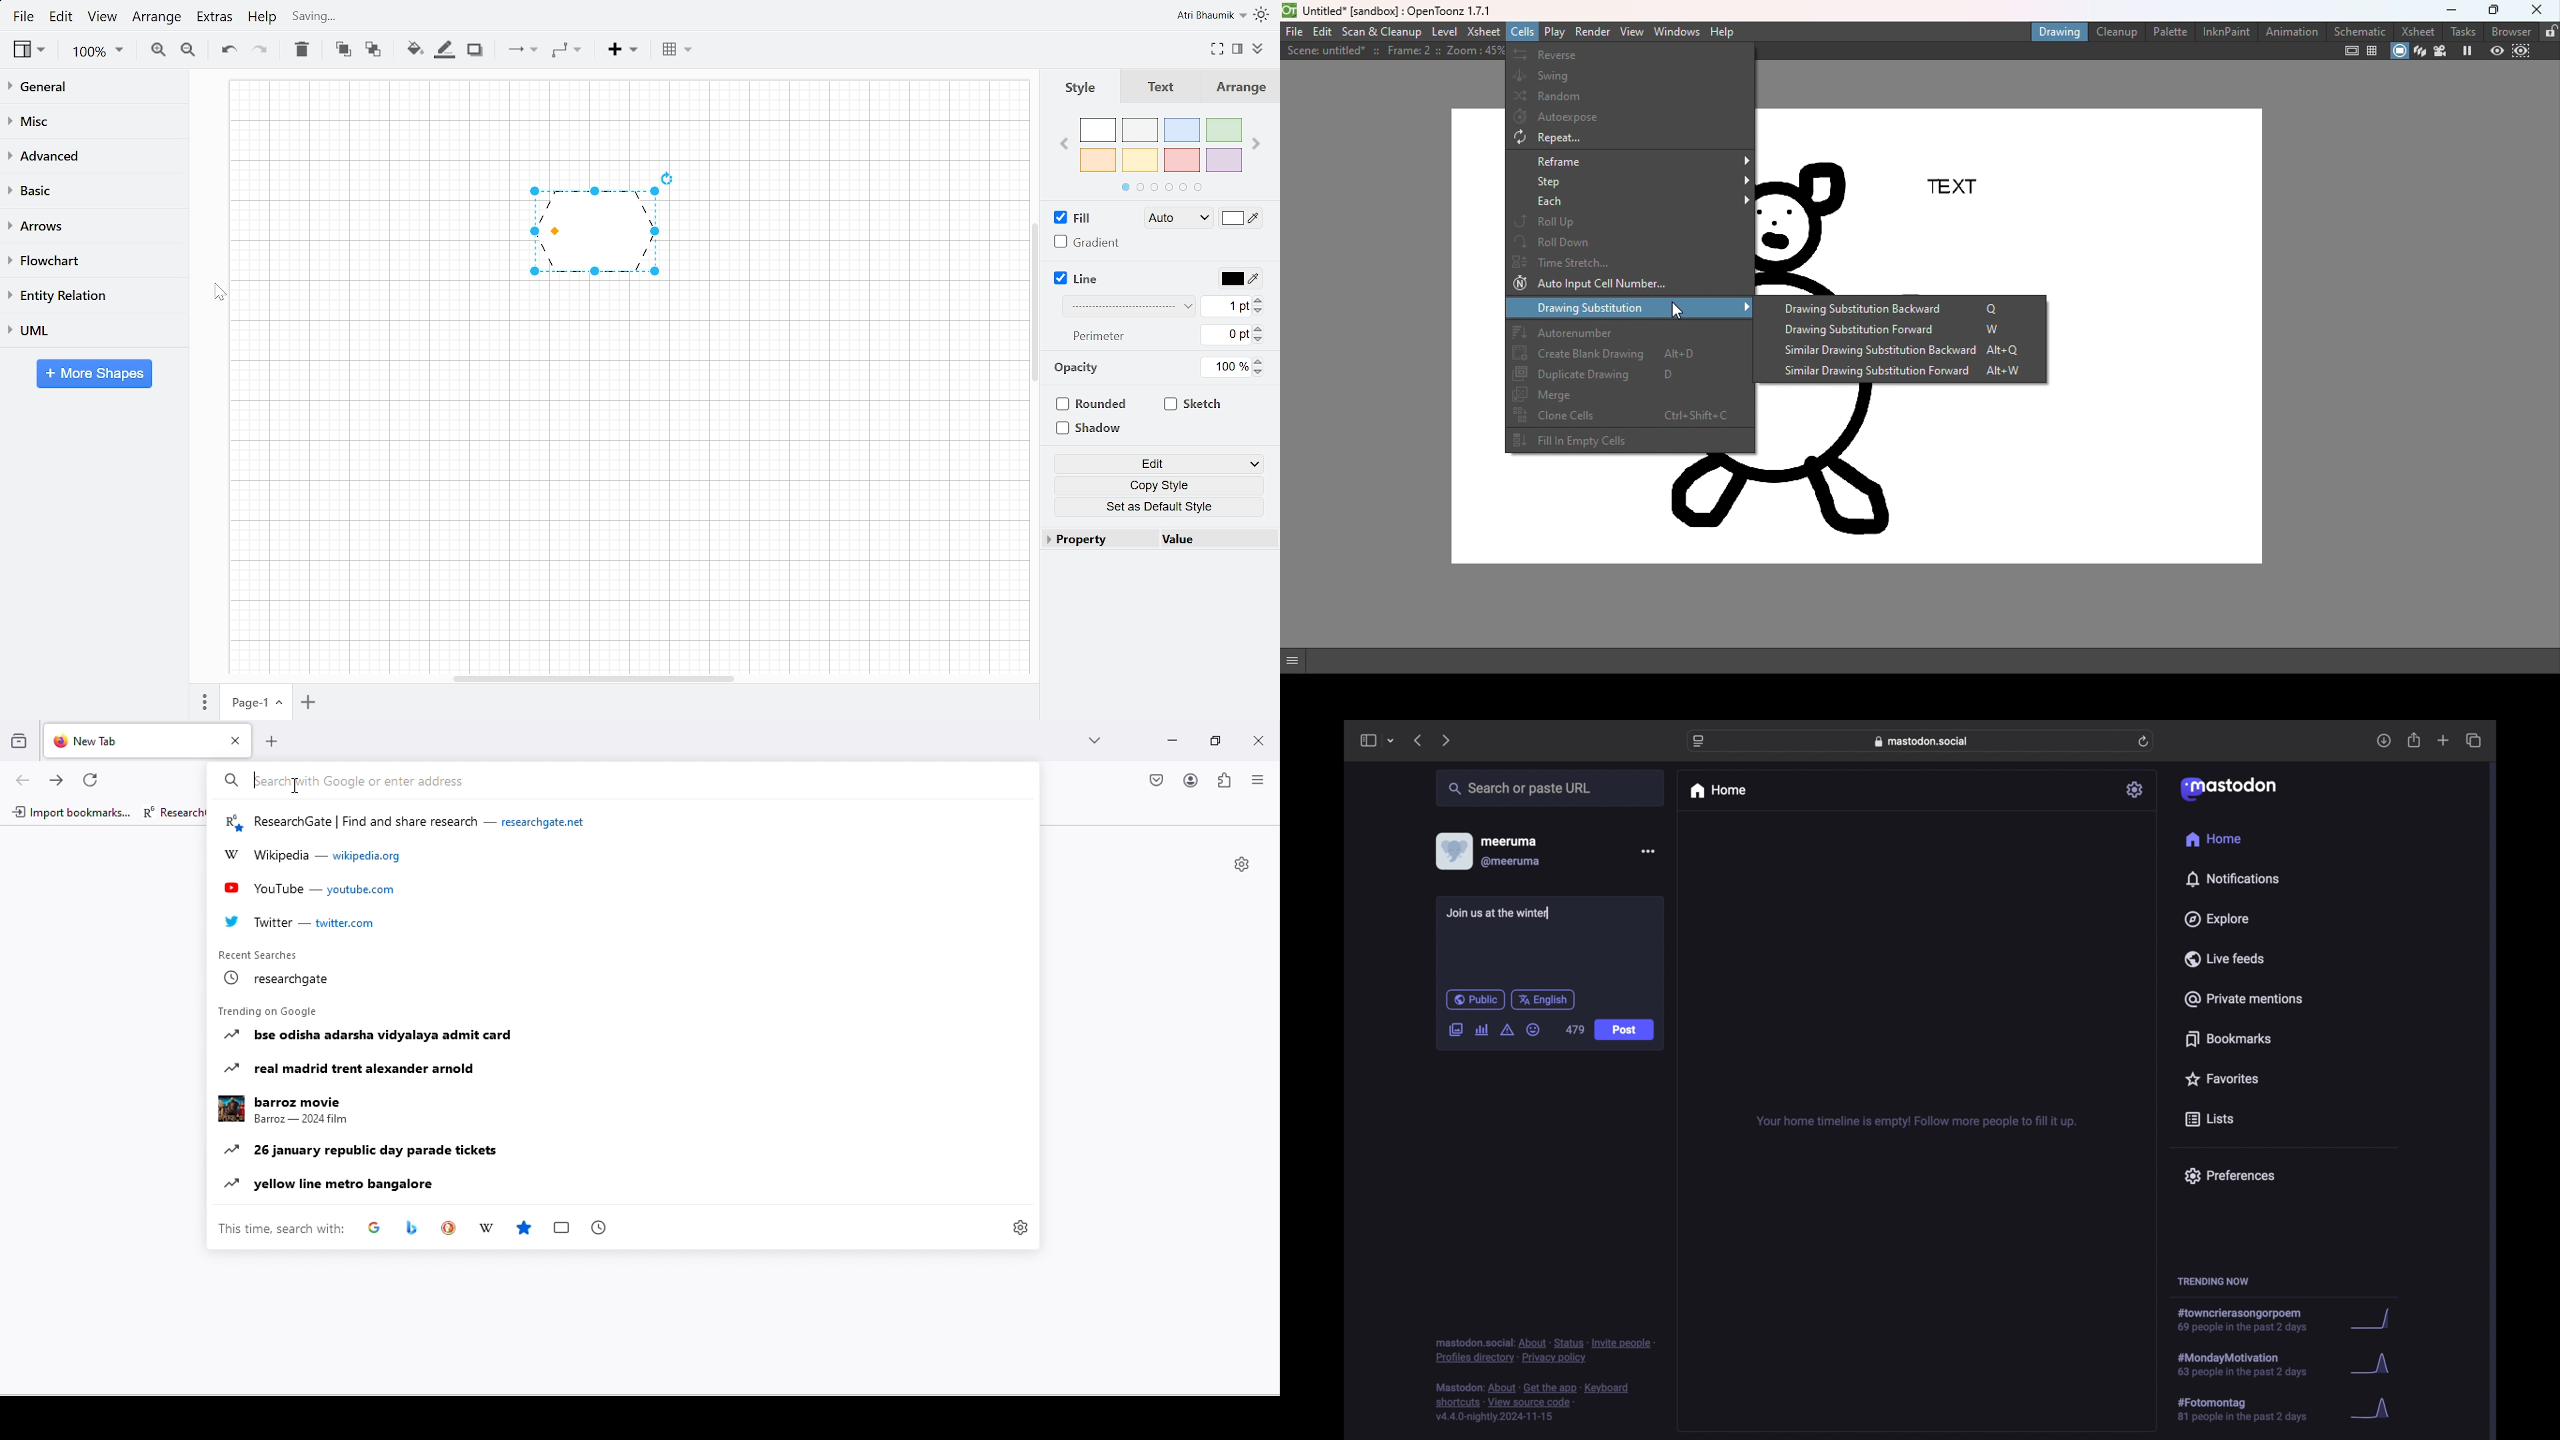 The width and height of the screenshot is (2576, 1456). What do you see at coordinates (114, 740) in the screenshot?
I see `new tab` at bounding box center [114, 740].